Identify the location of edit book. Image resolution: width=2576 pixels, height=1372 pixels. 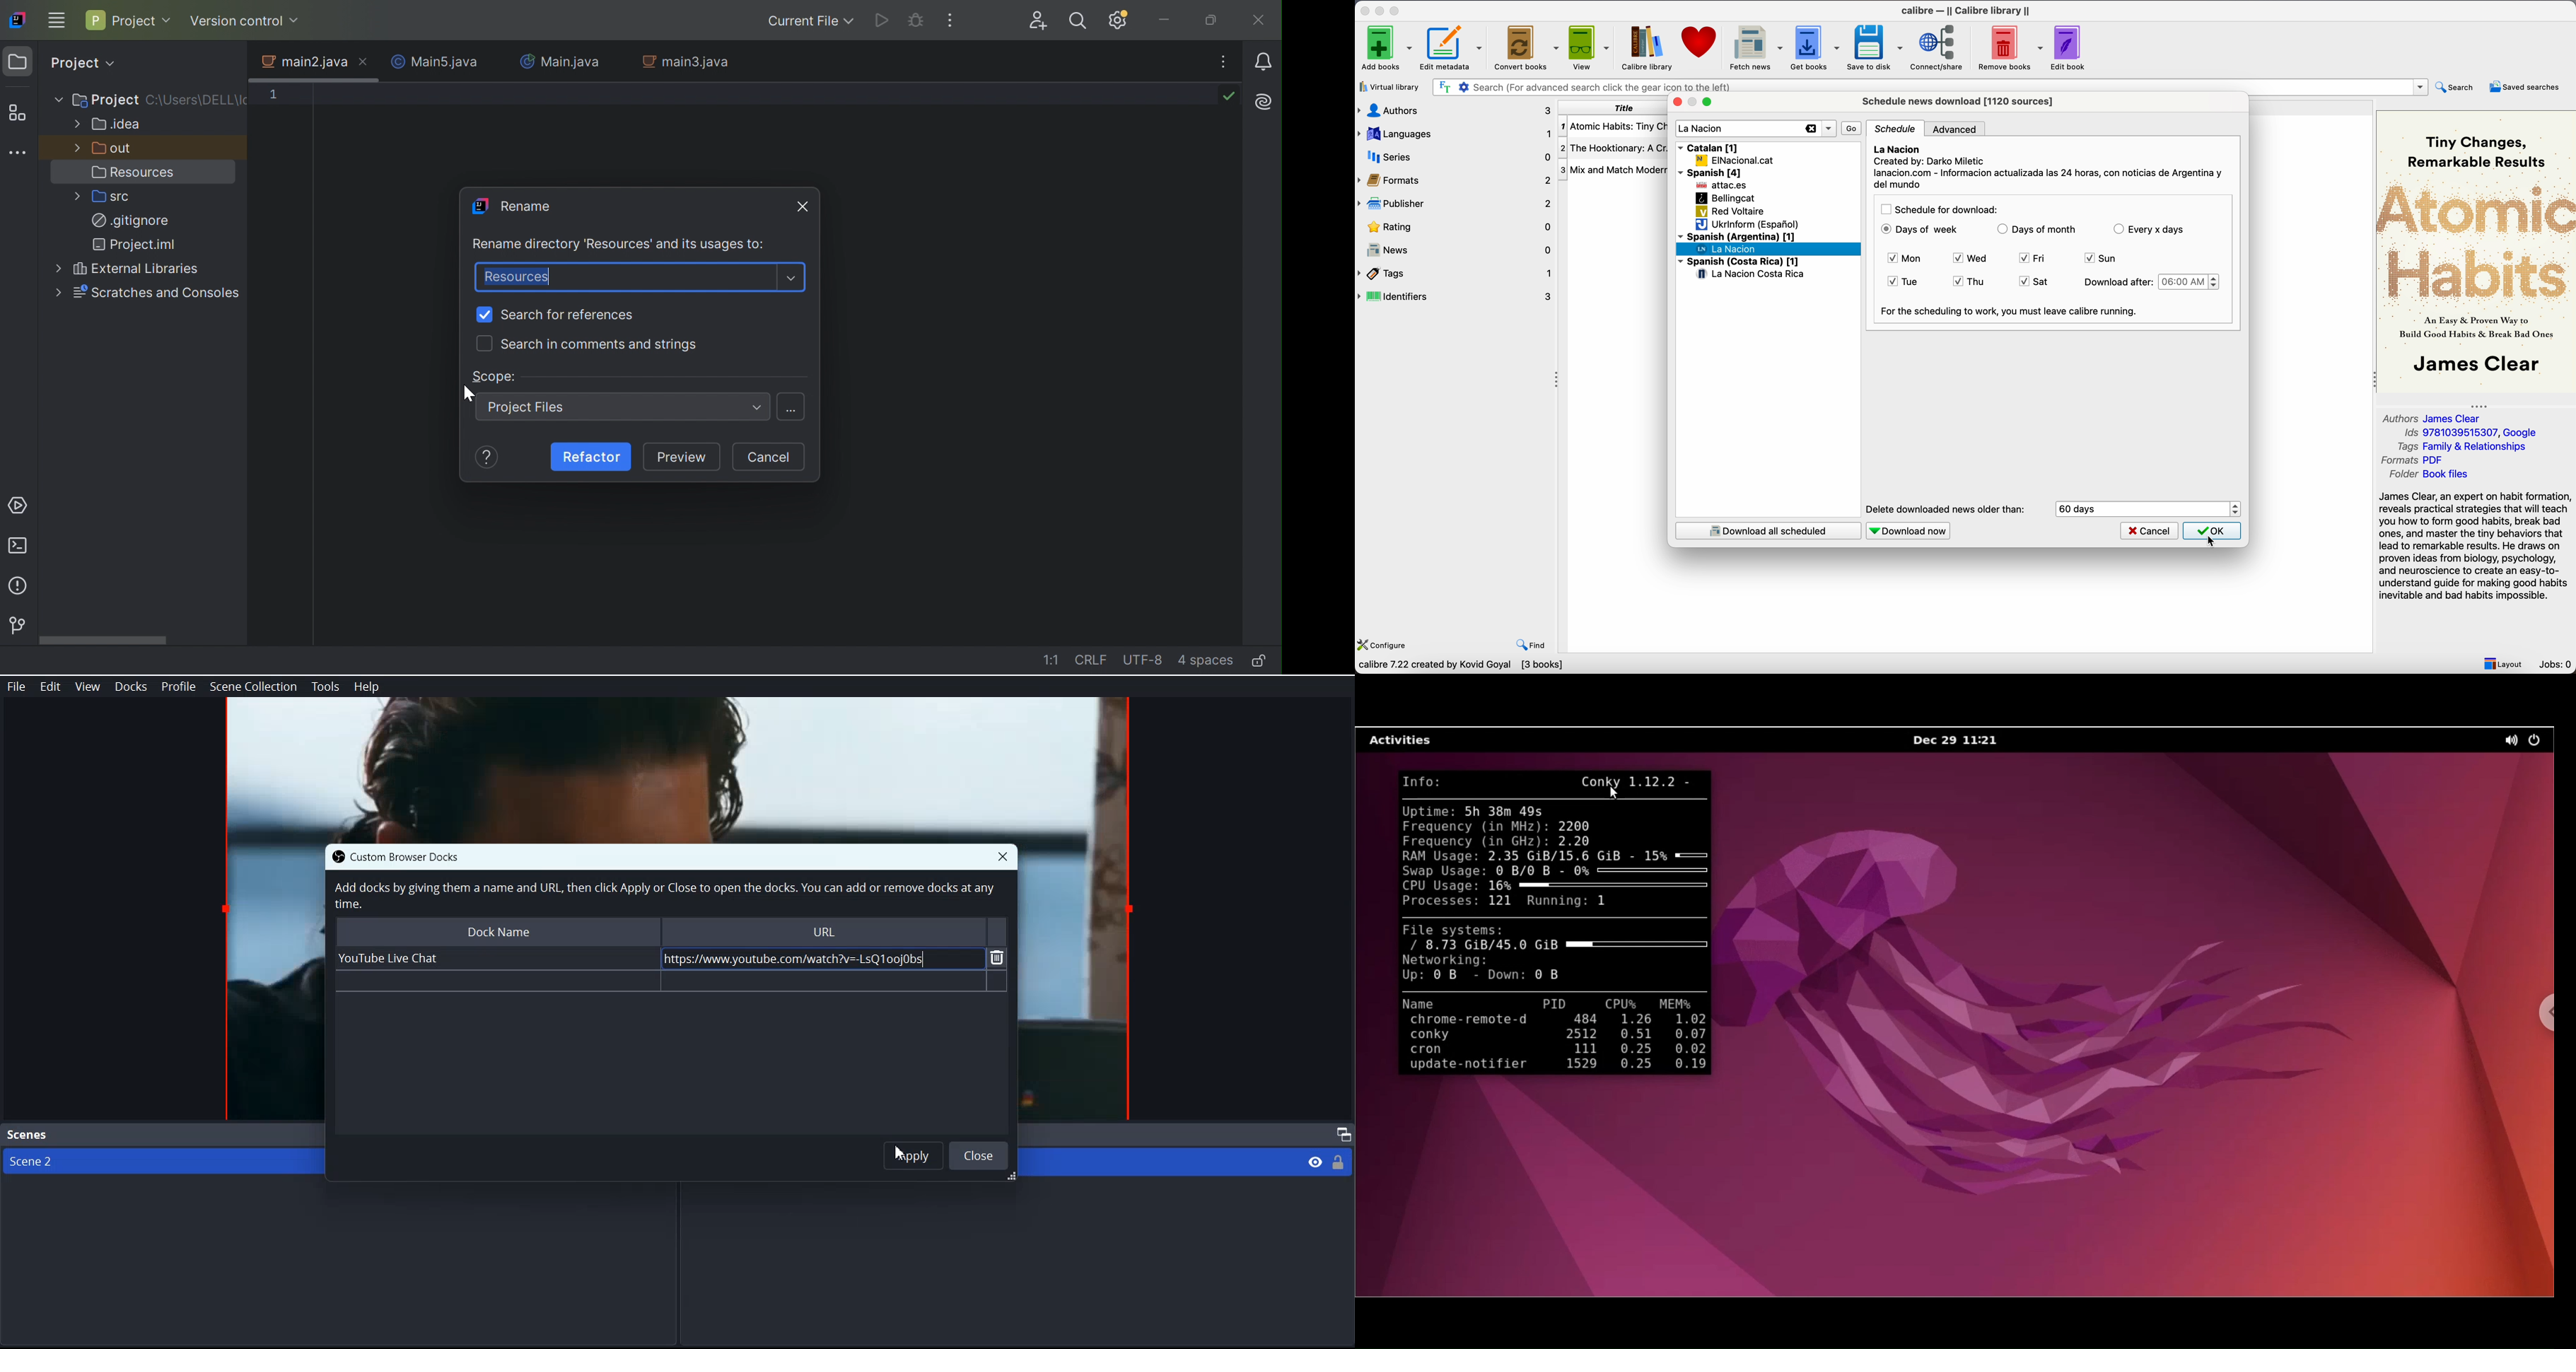
(2069, 46).